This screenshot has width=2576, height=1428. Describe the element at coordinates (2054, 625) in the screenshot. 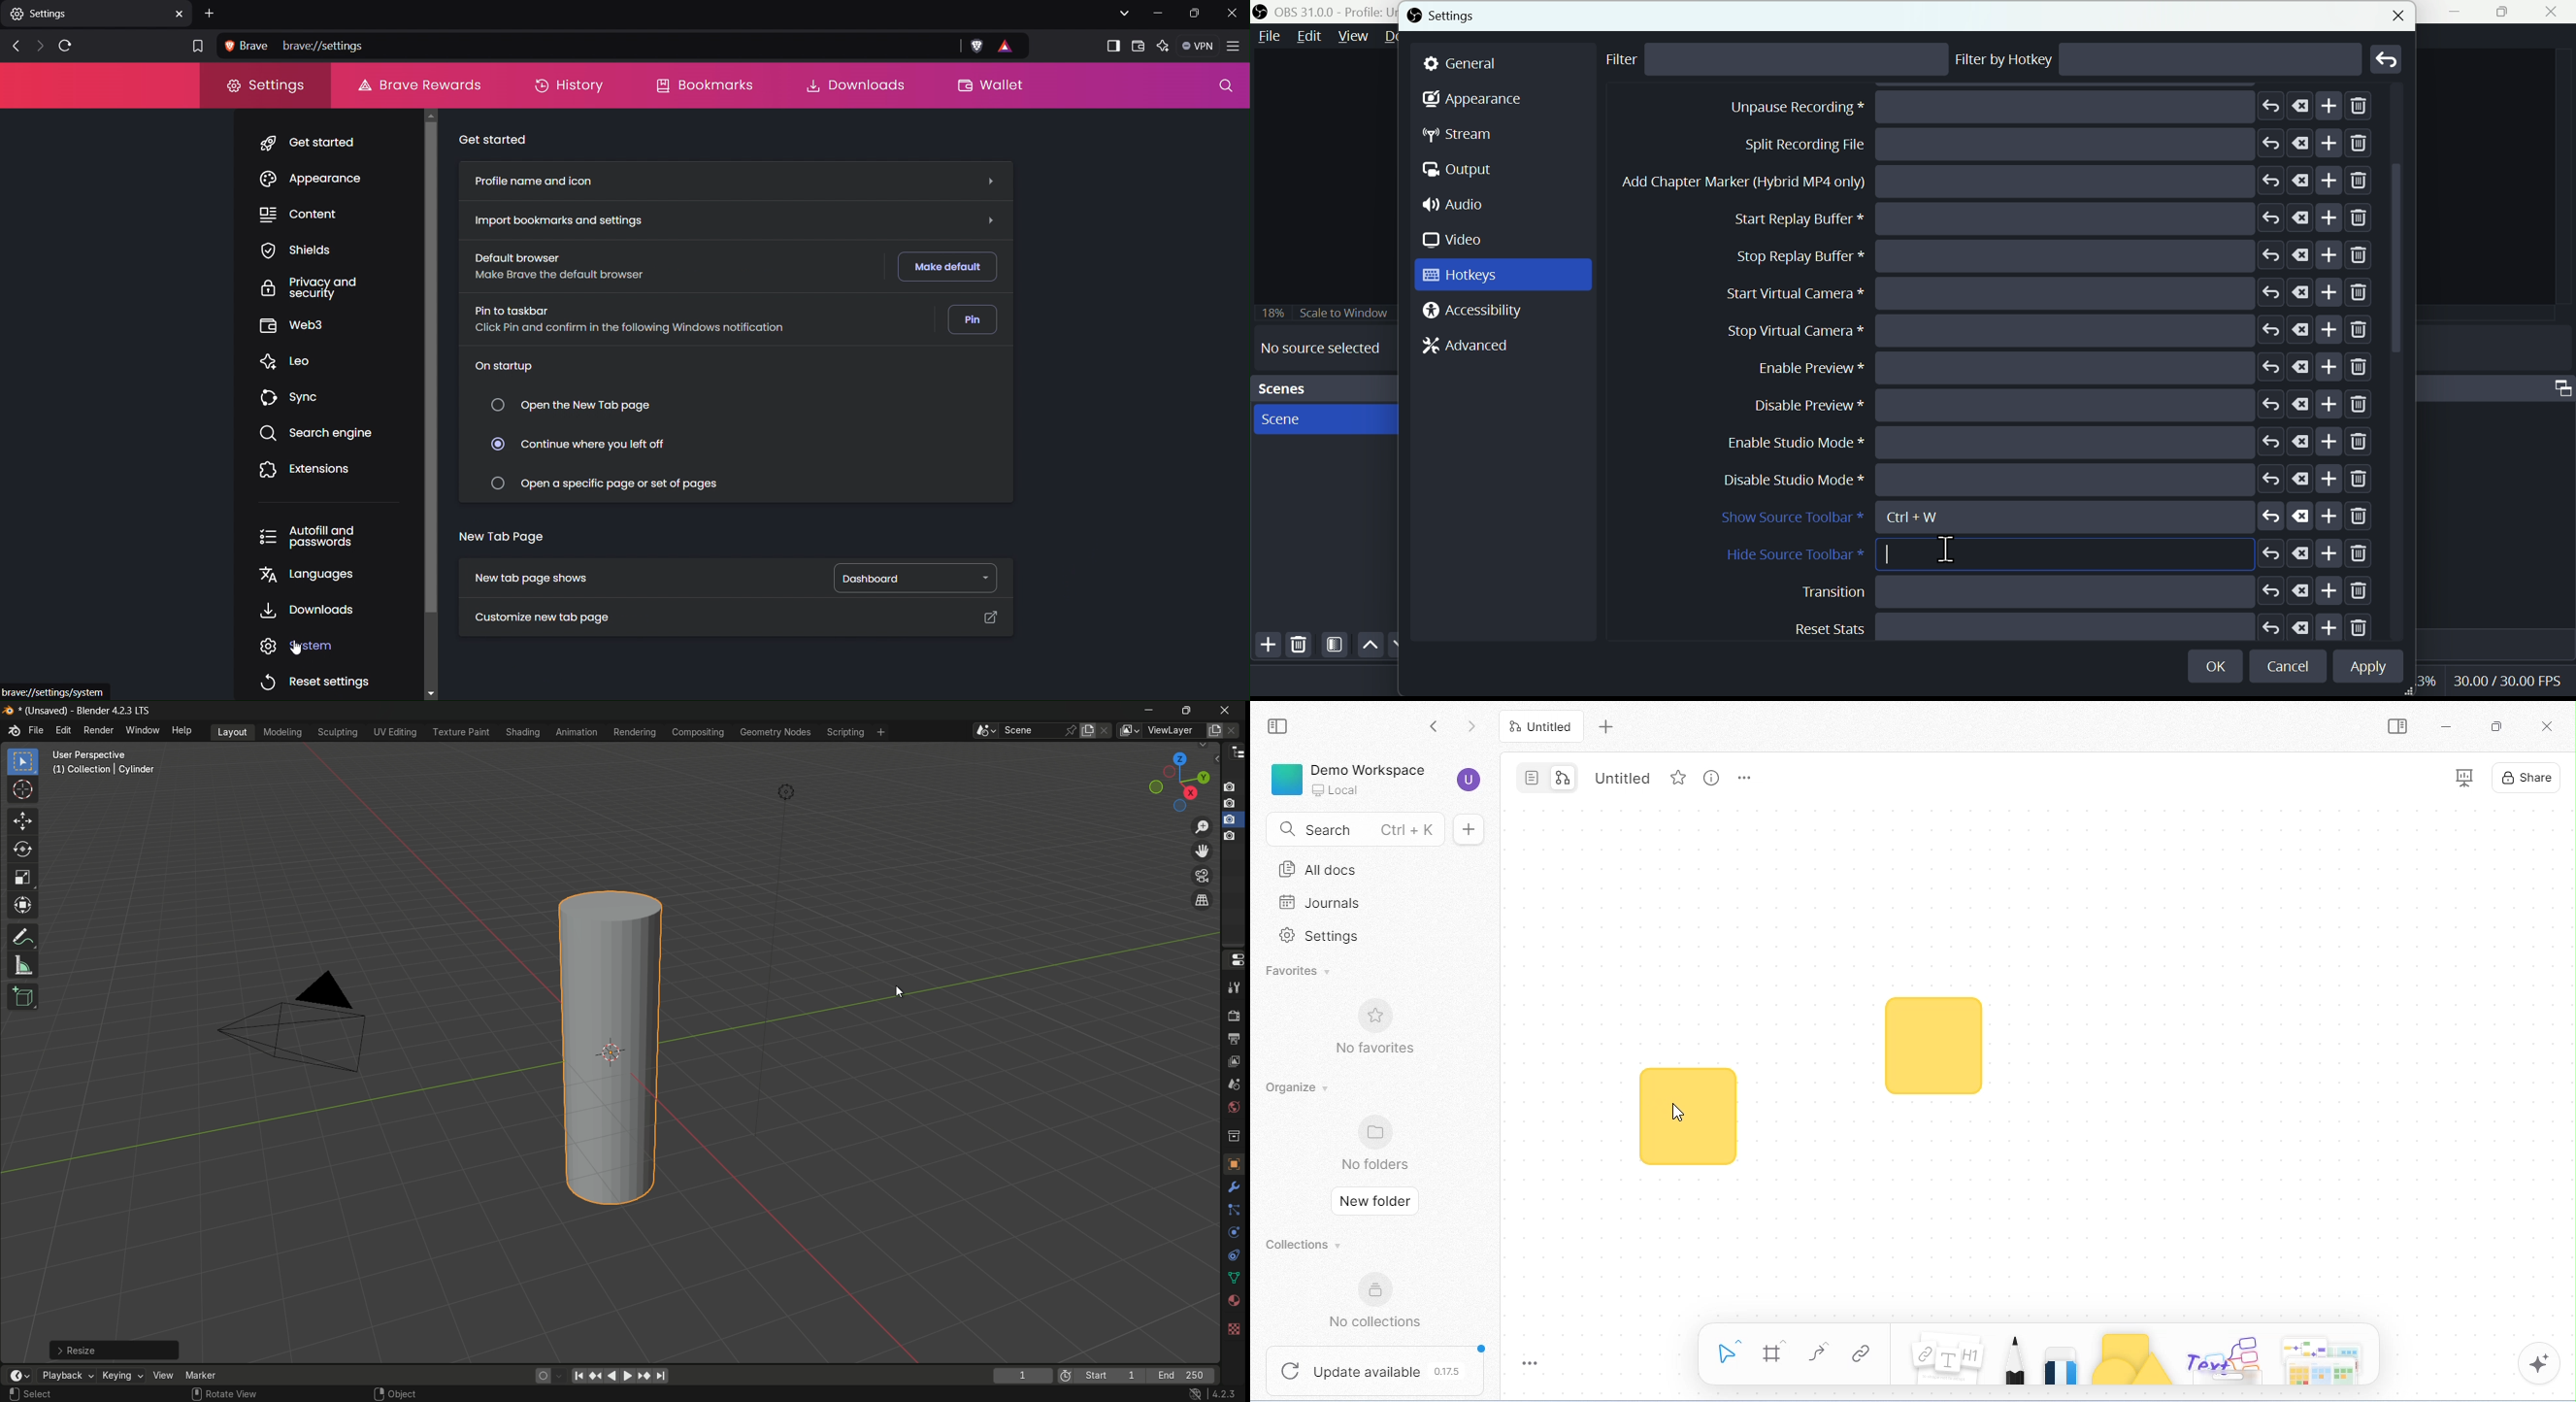

I see `Enable studio mode` at that location.